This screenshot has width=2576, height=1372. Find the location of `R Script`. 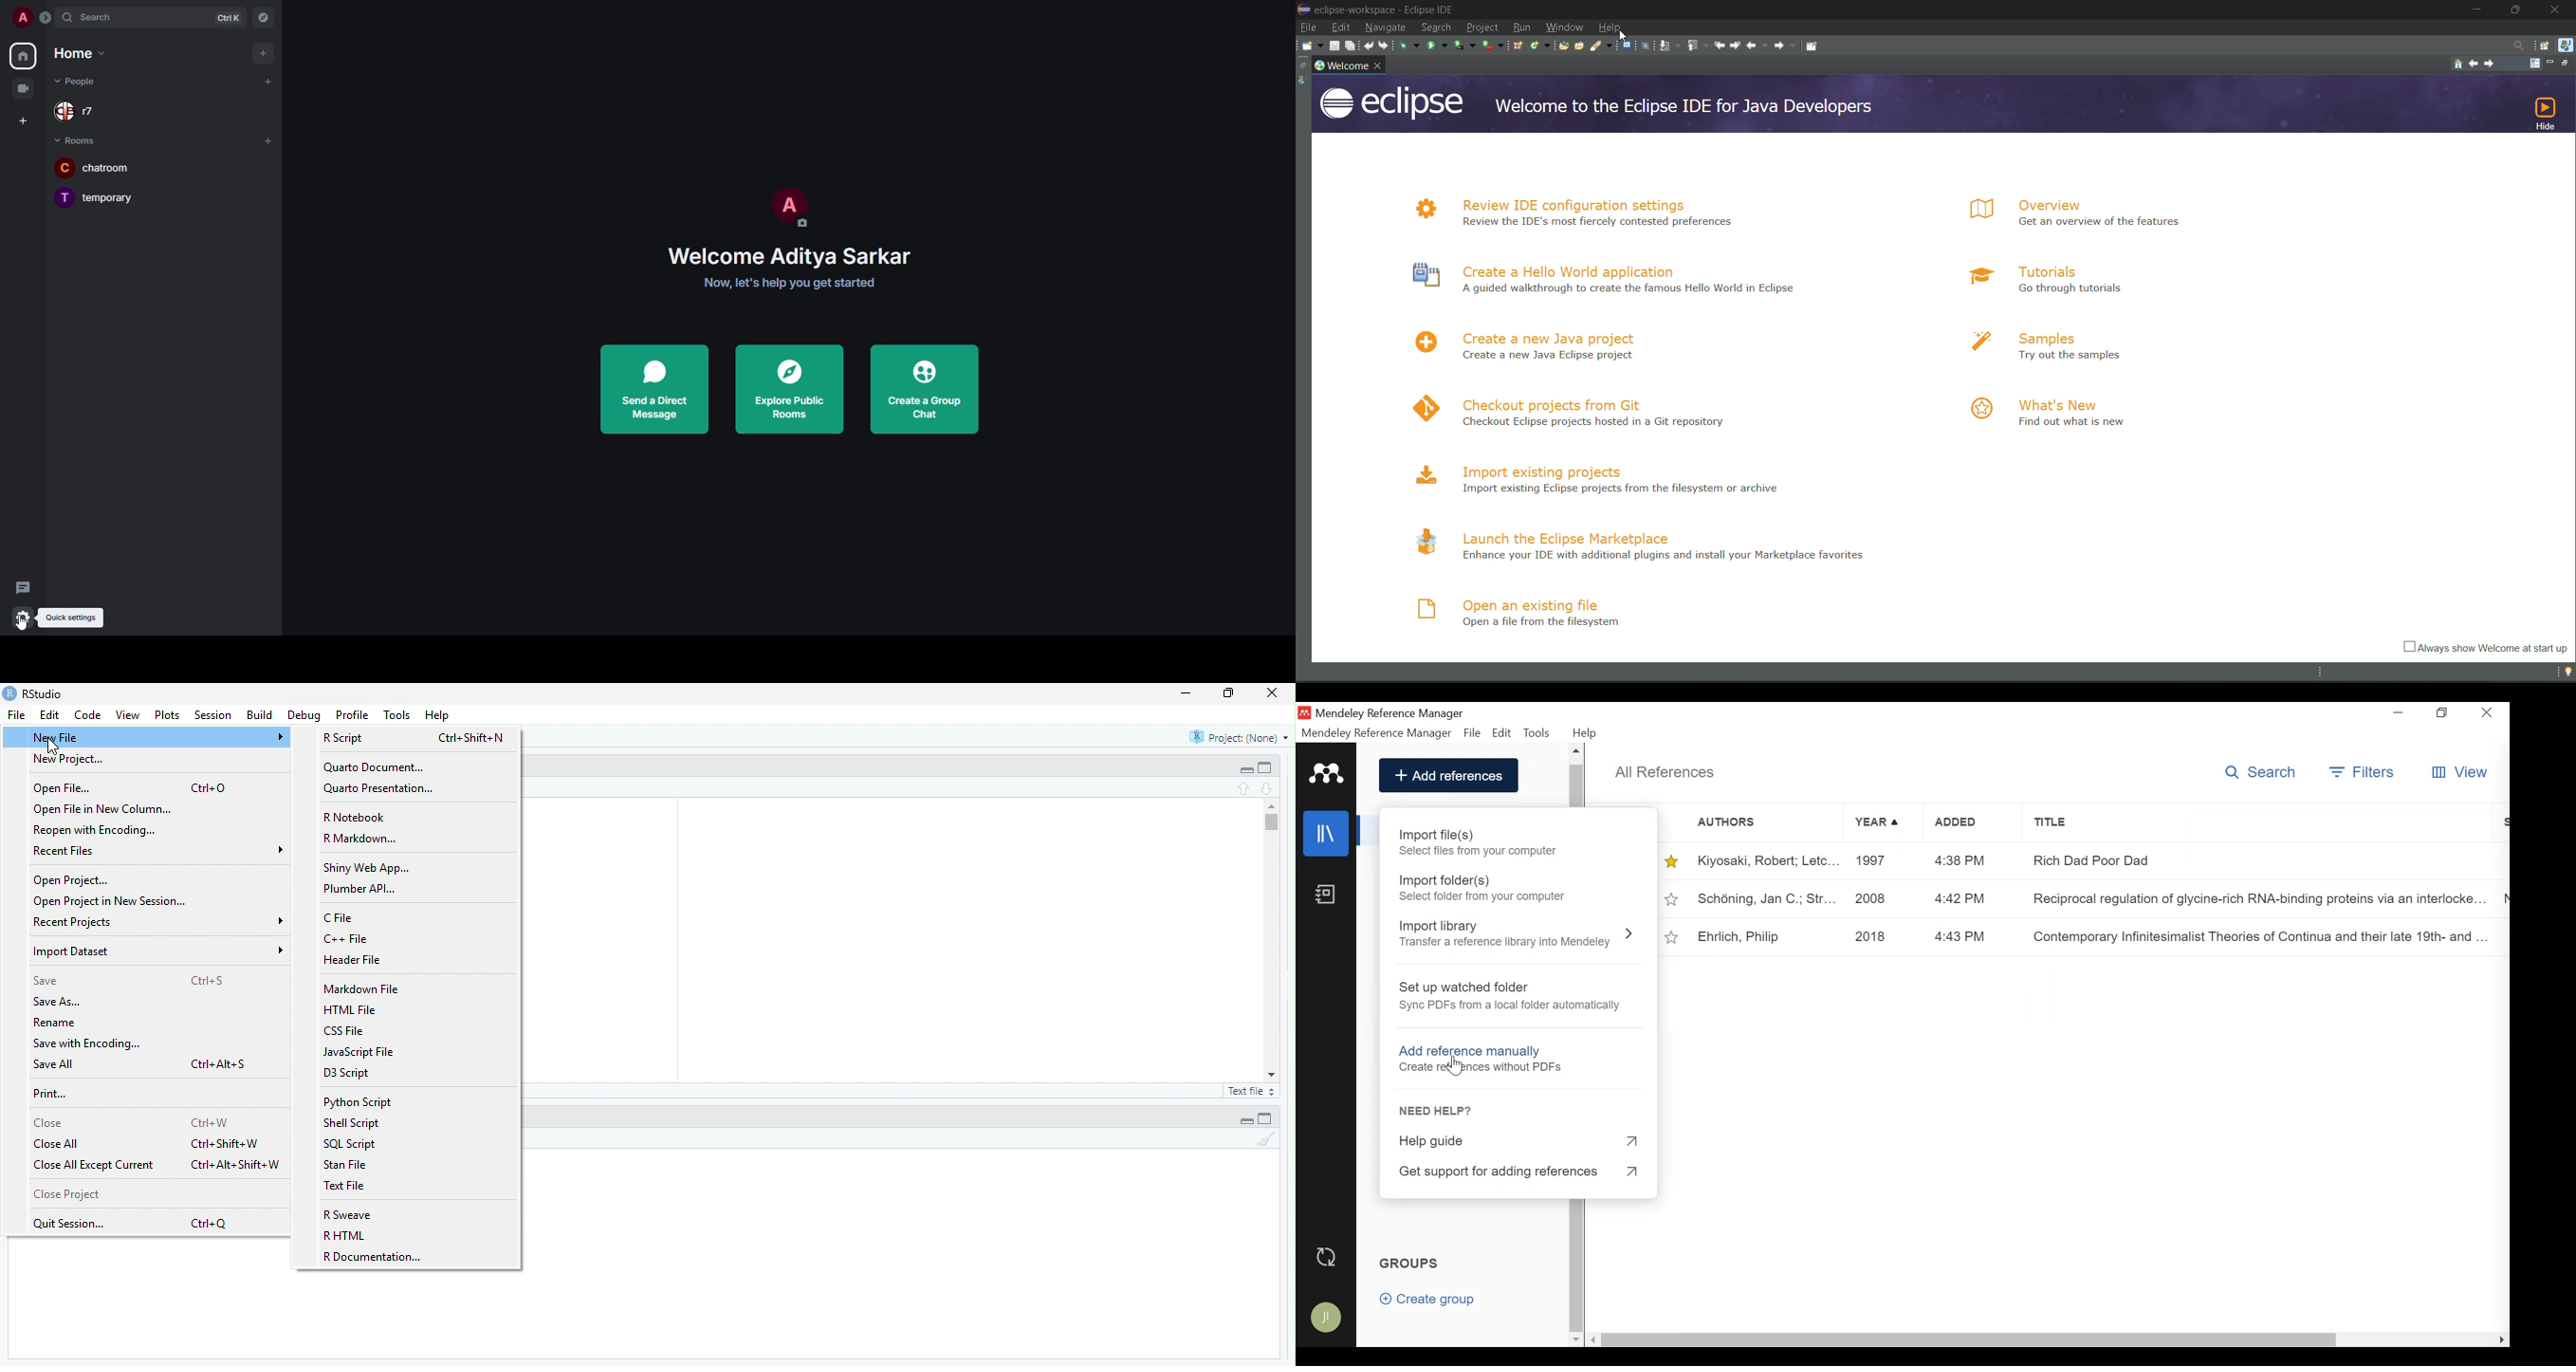

R Script is located at coordinates (343, 738).